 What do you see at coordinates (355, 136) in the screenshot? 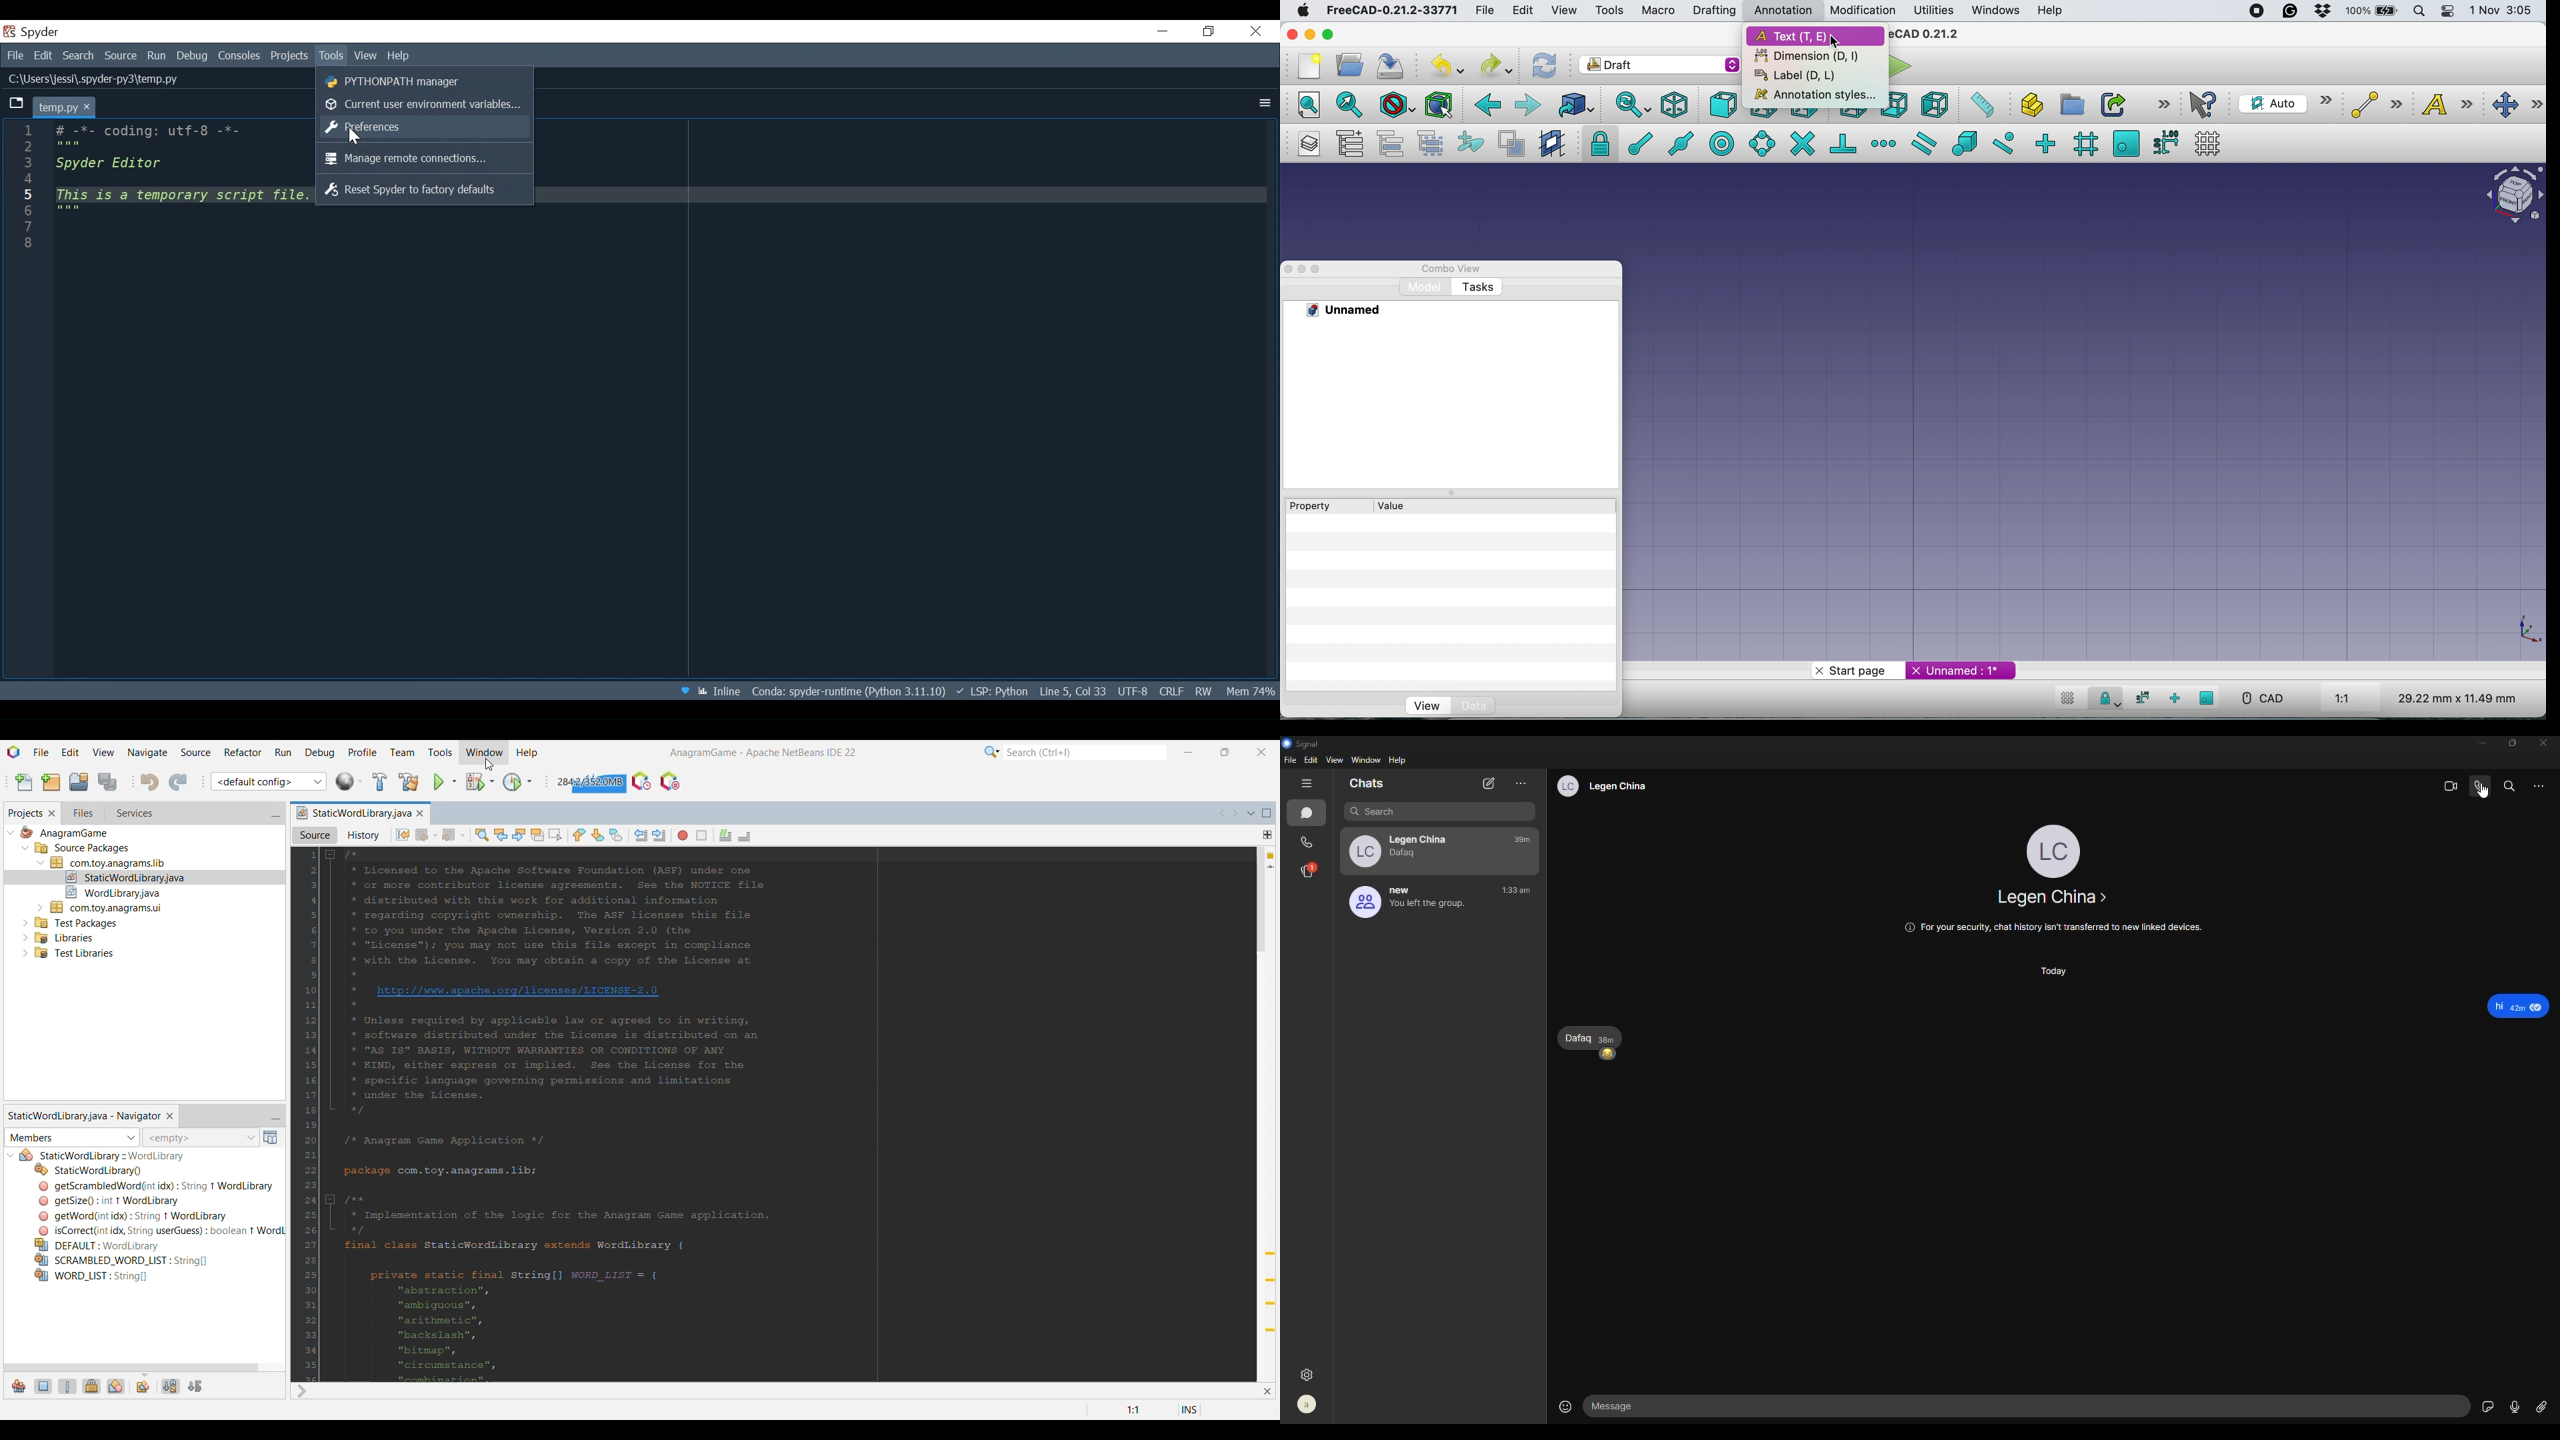
I see `Cursor ` at bounding box center [355, 136].